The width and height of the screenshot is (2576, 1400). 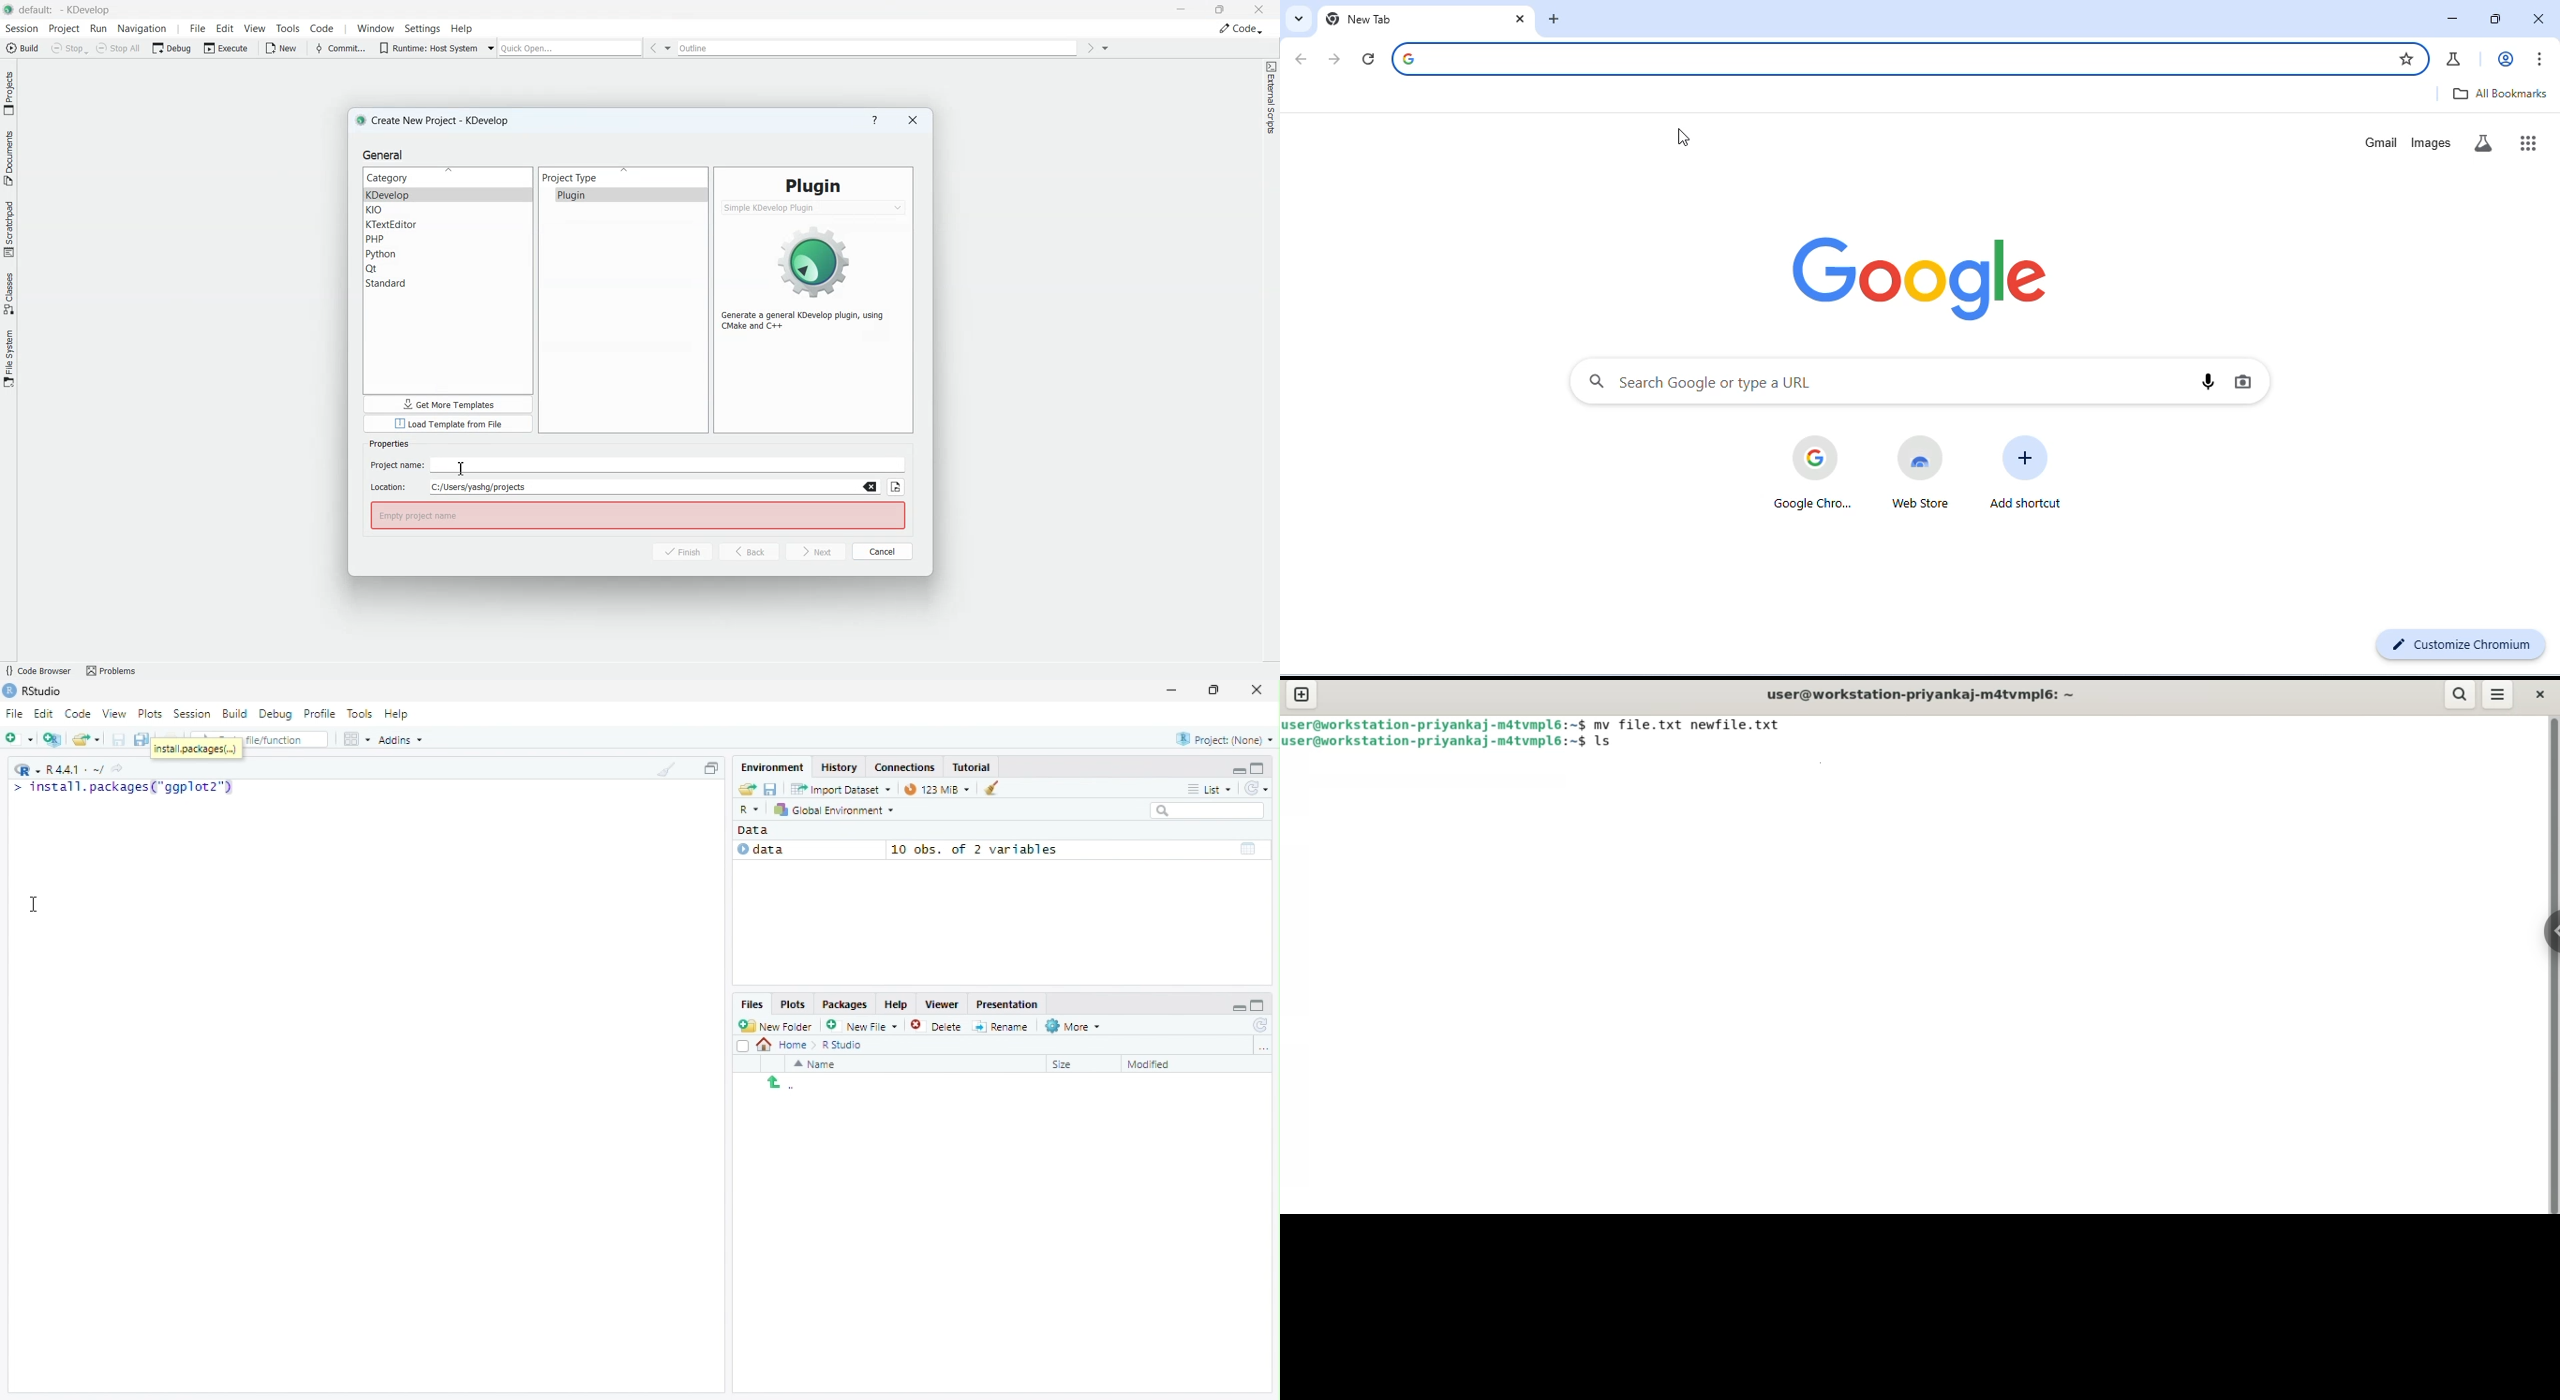 I want to click on Problems, so click(x=116, y=670).